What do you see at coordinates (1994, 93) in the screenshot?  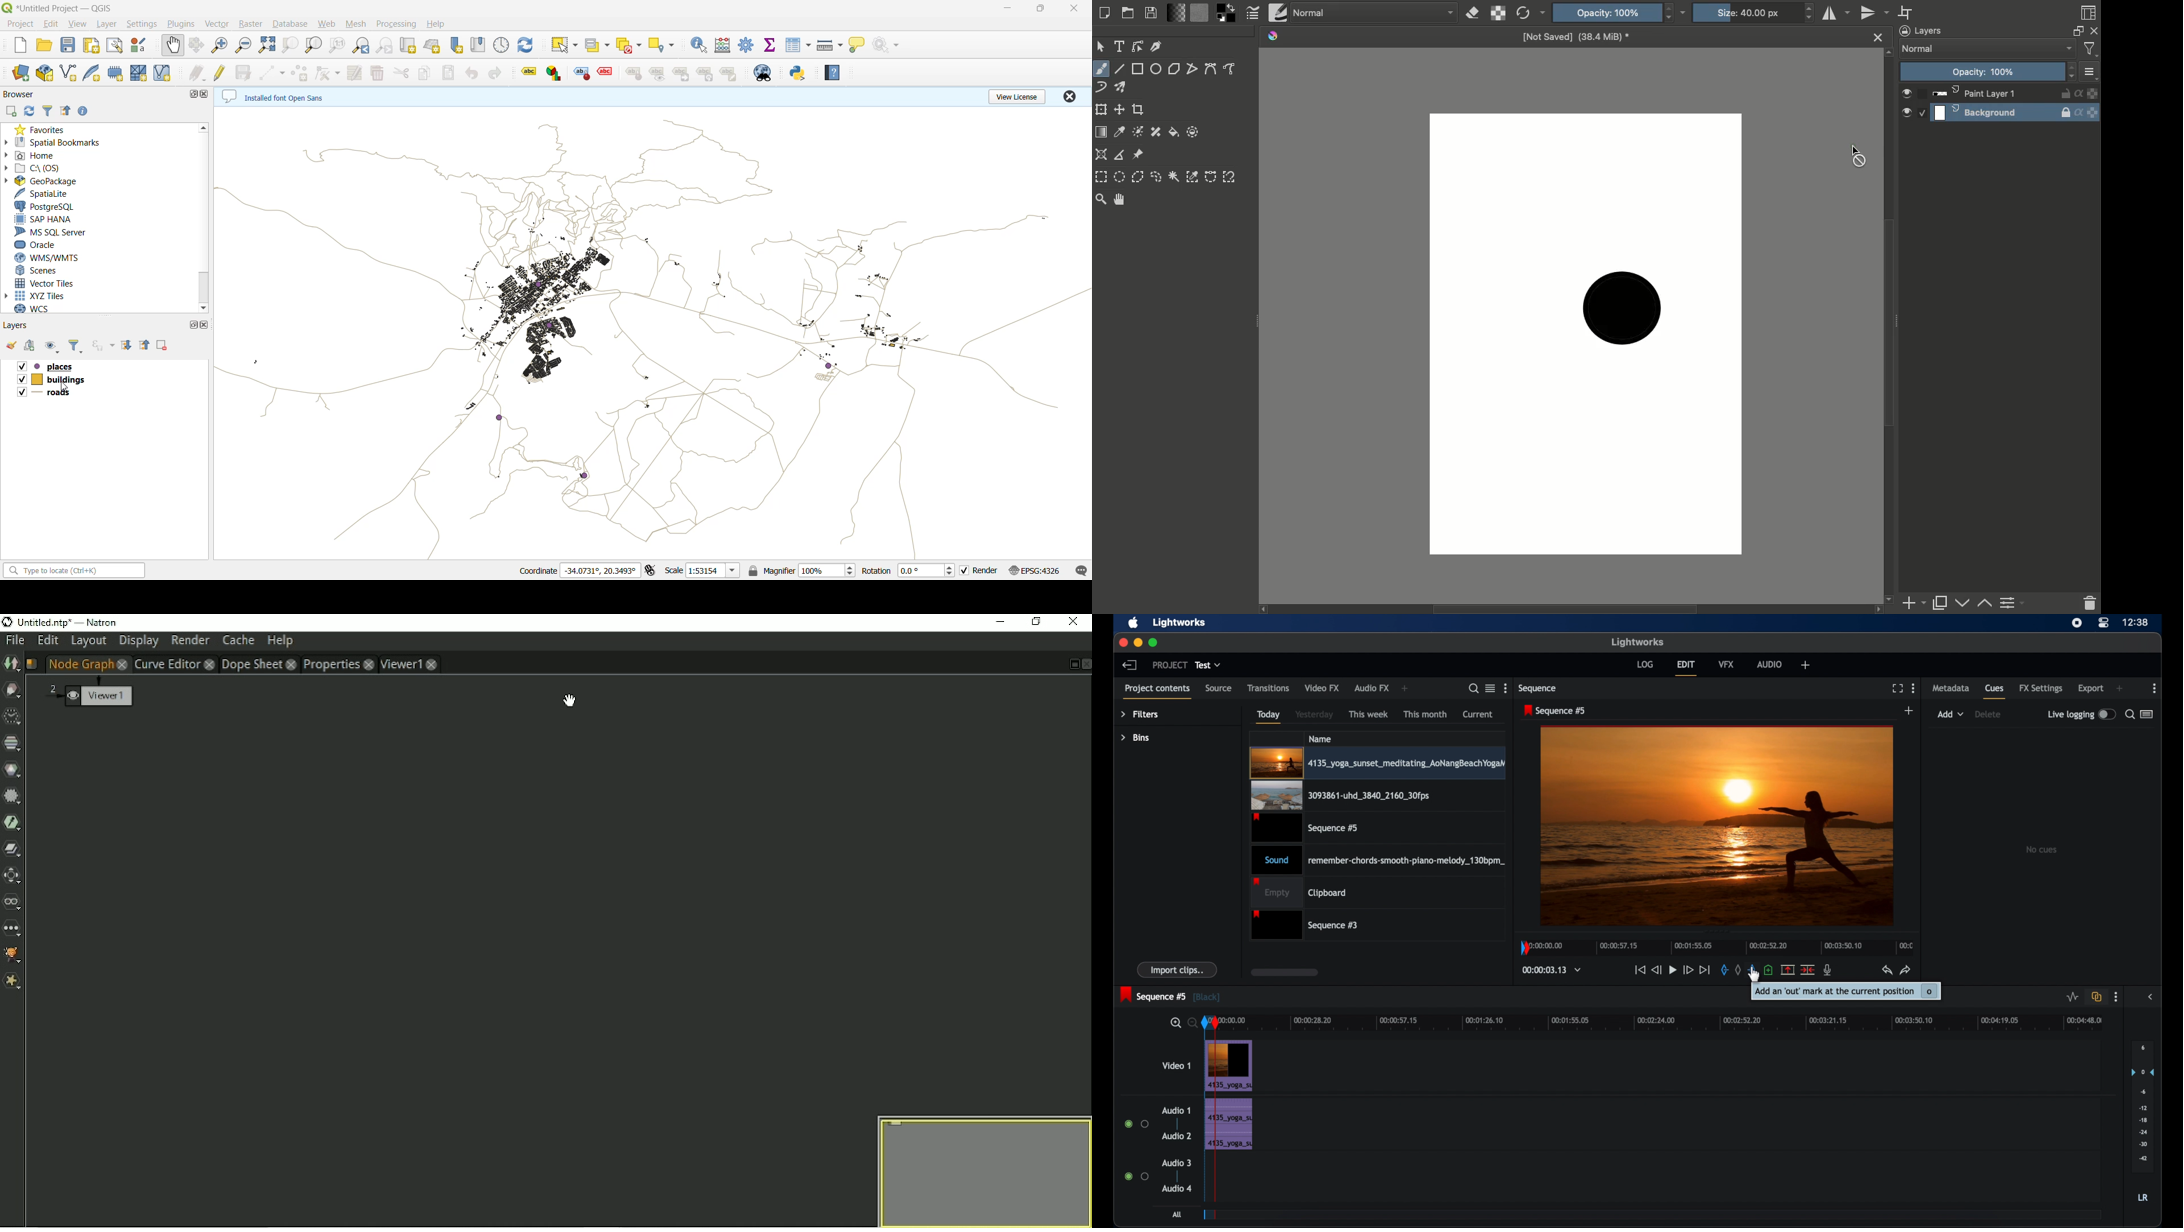 I see `Paint layer` at bounding box center [1994, 93].